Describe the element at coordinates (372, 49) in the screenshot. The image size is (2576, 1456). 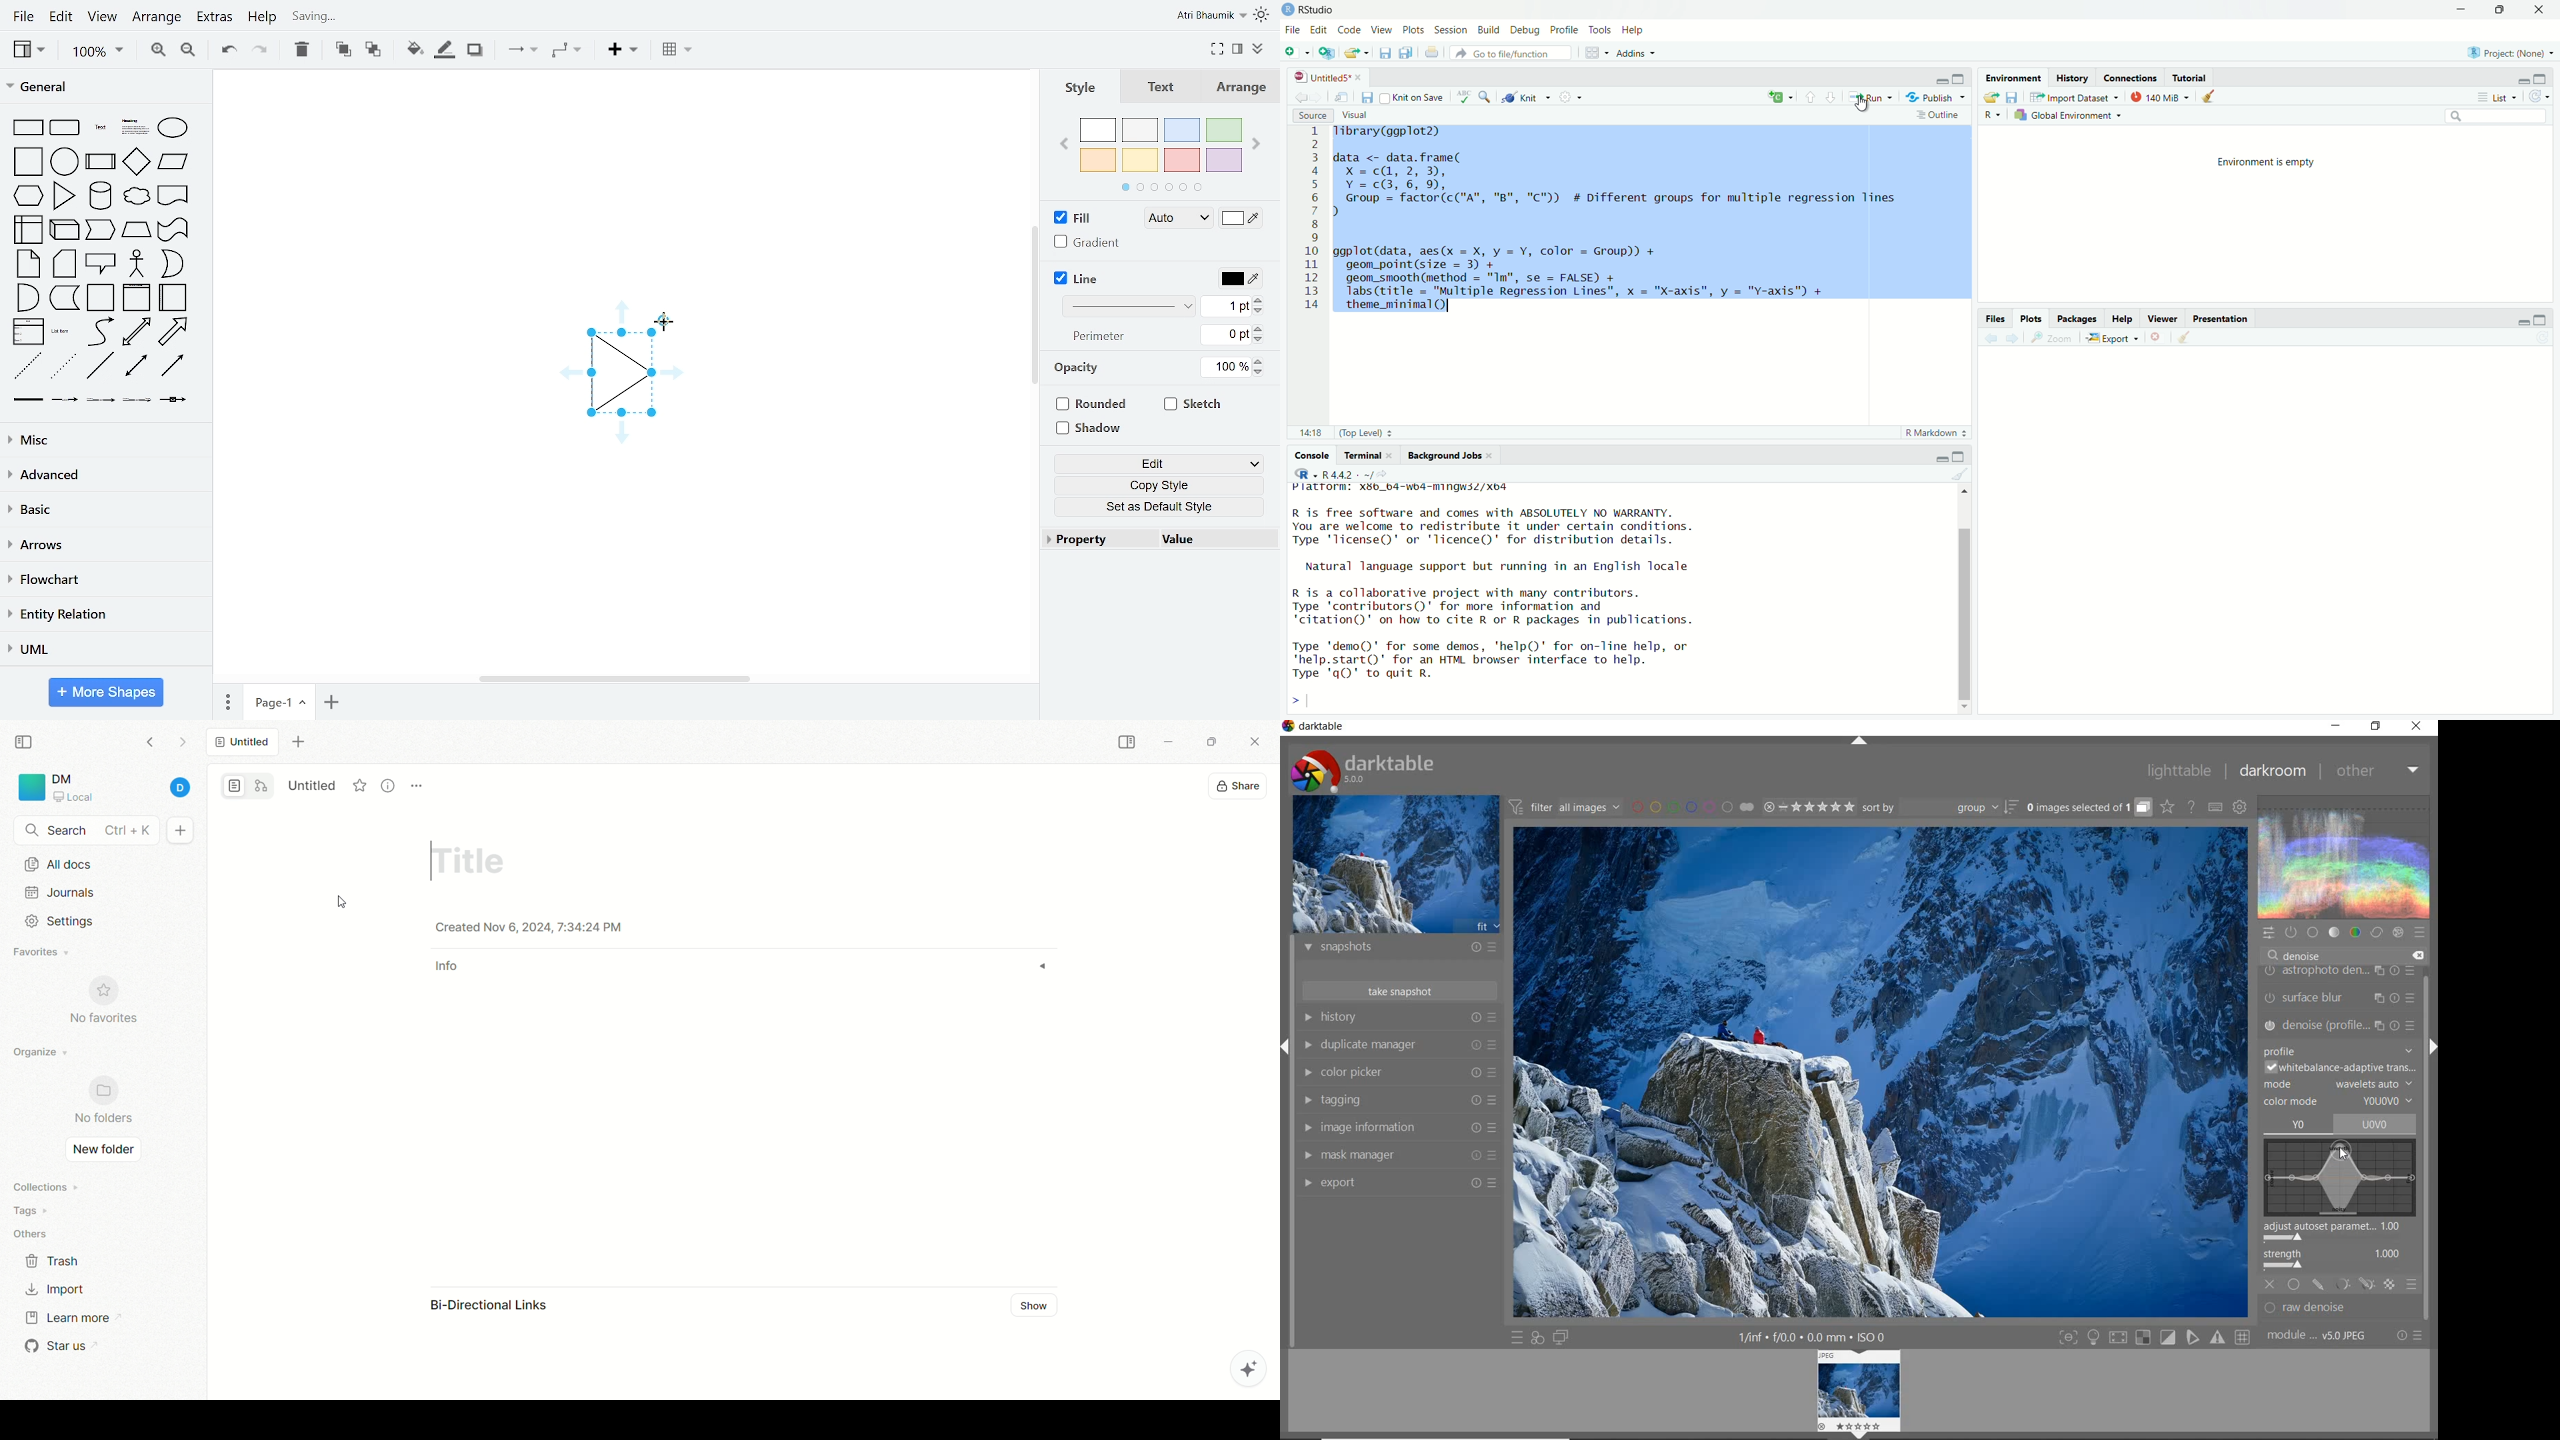
I see `to back` at that location.